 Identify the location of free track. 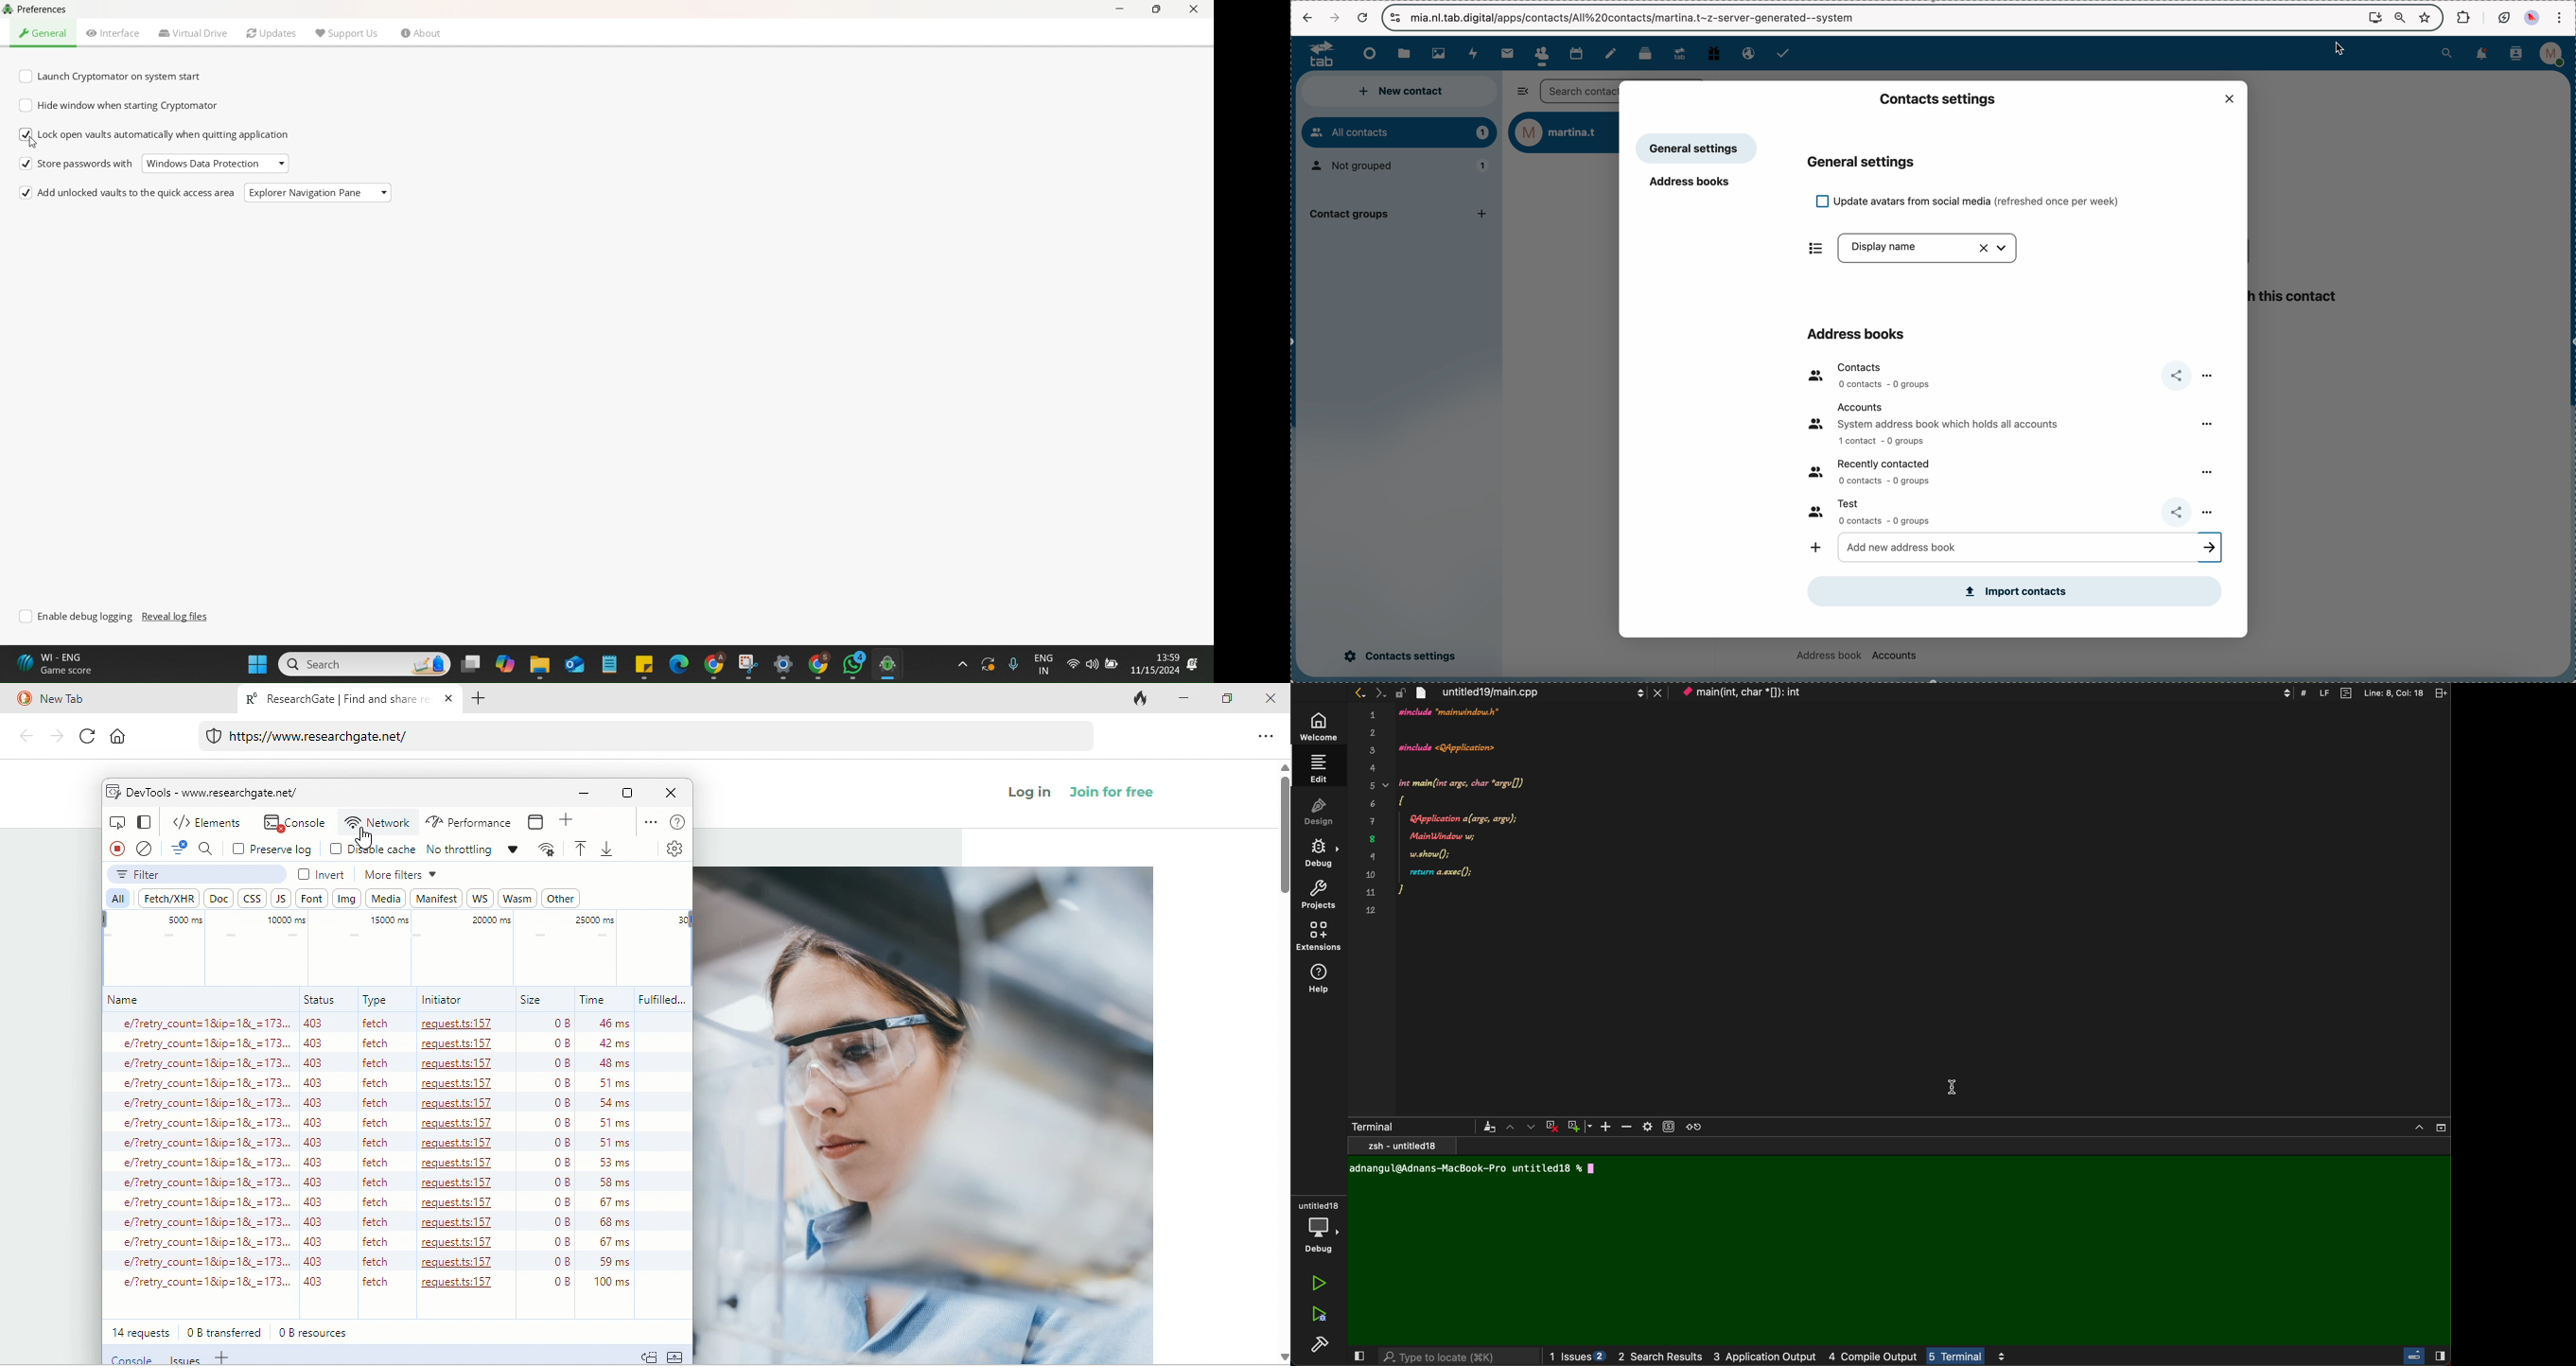
(1713, 52).